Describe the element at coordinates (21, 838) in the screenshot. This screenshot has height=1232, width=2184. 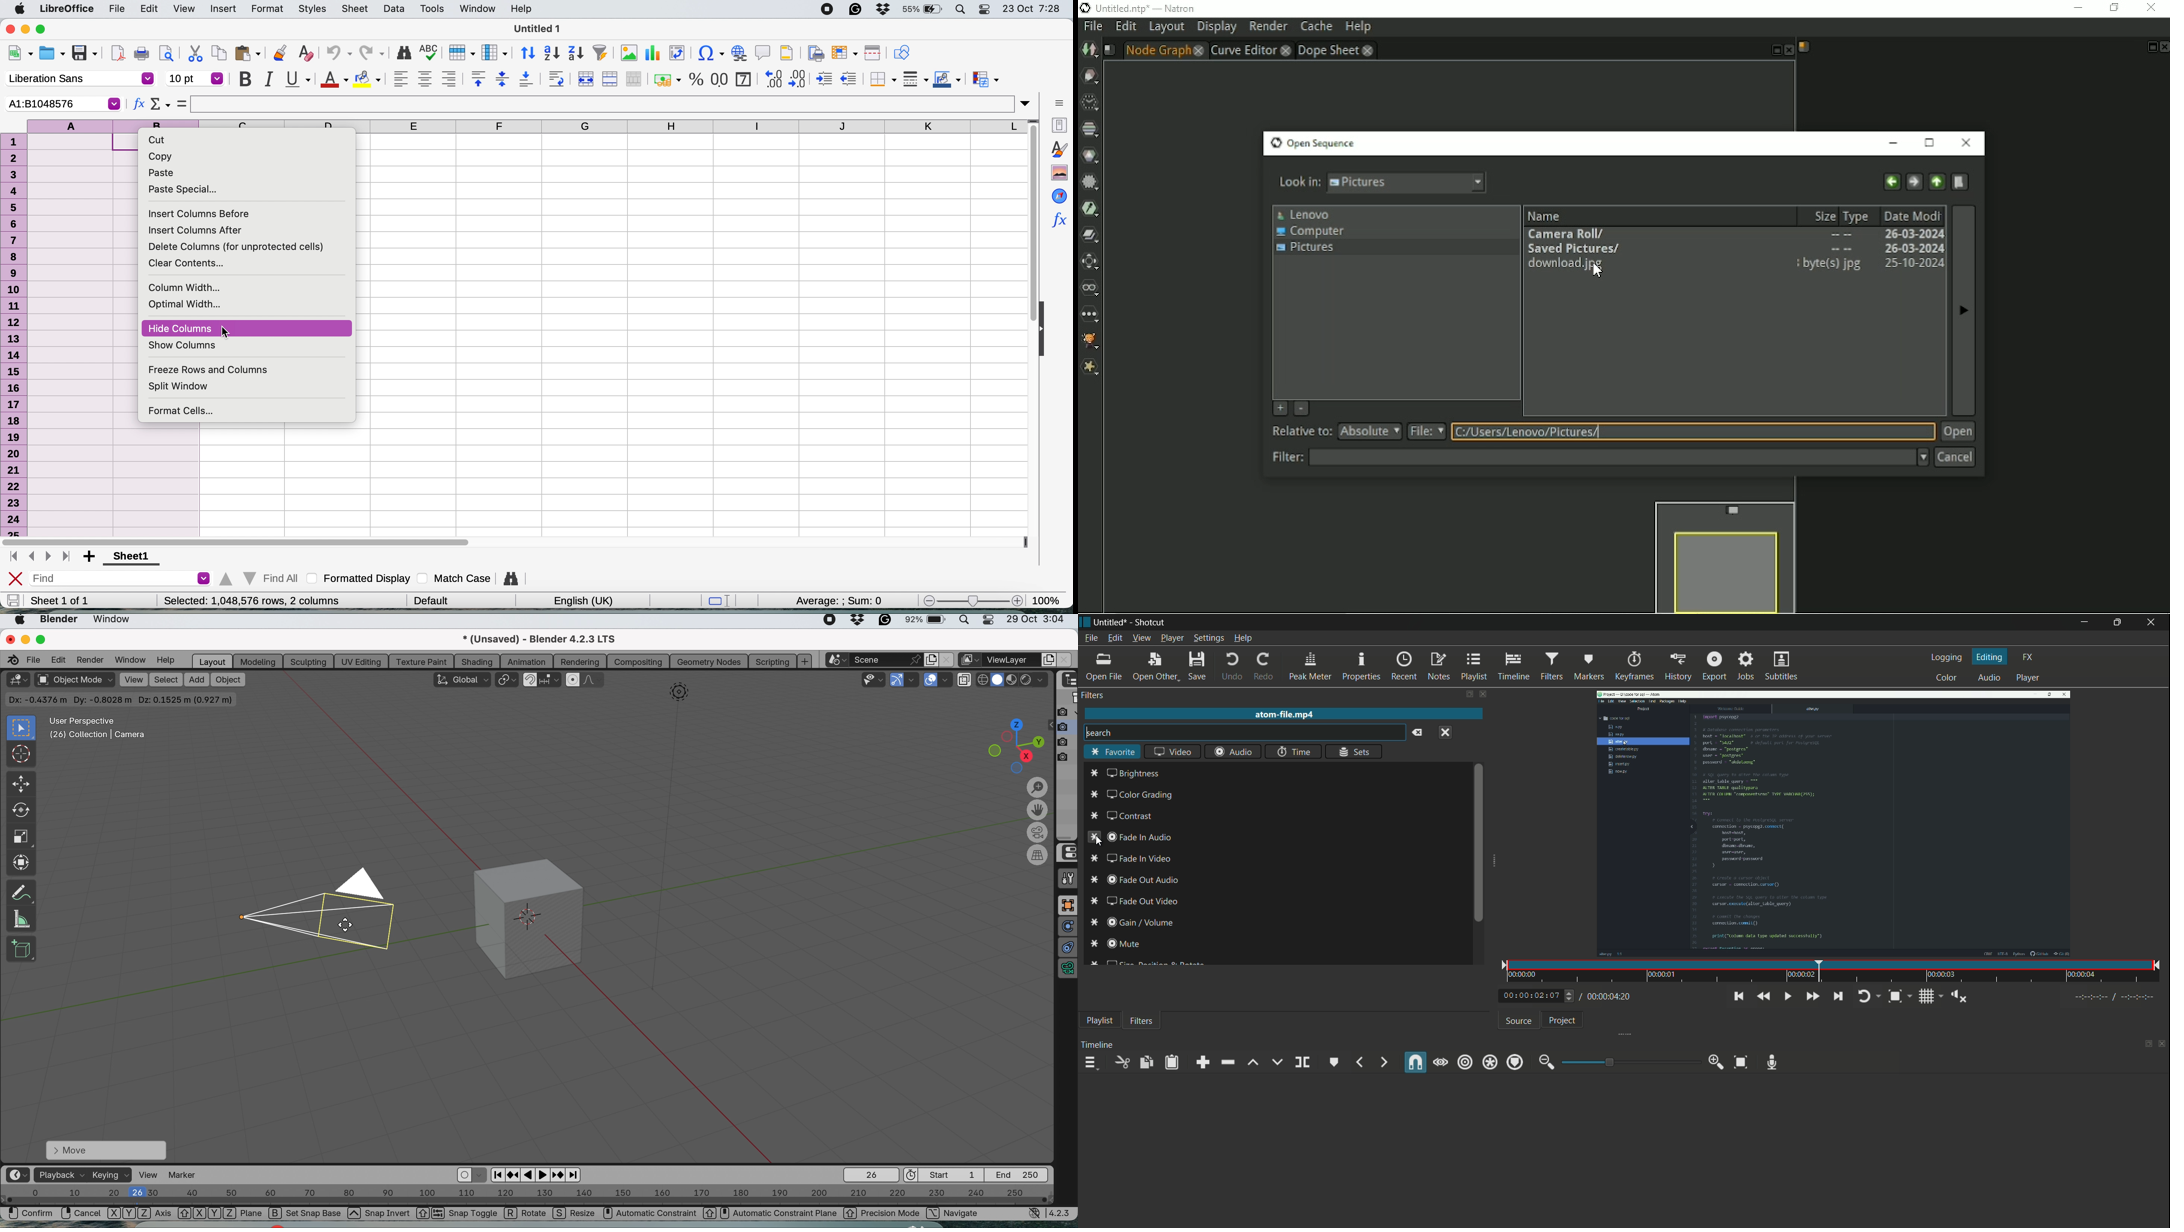
I see `scale` at that location.